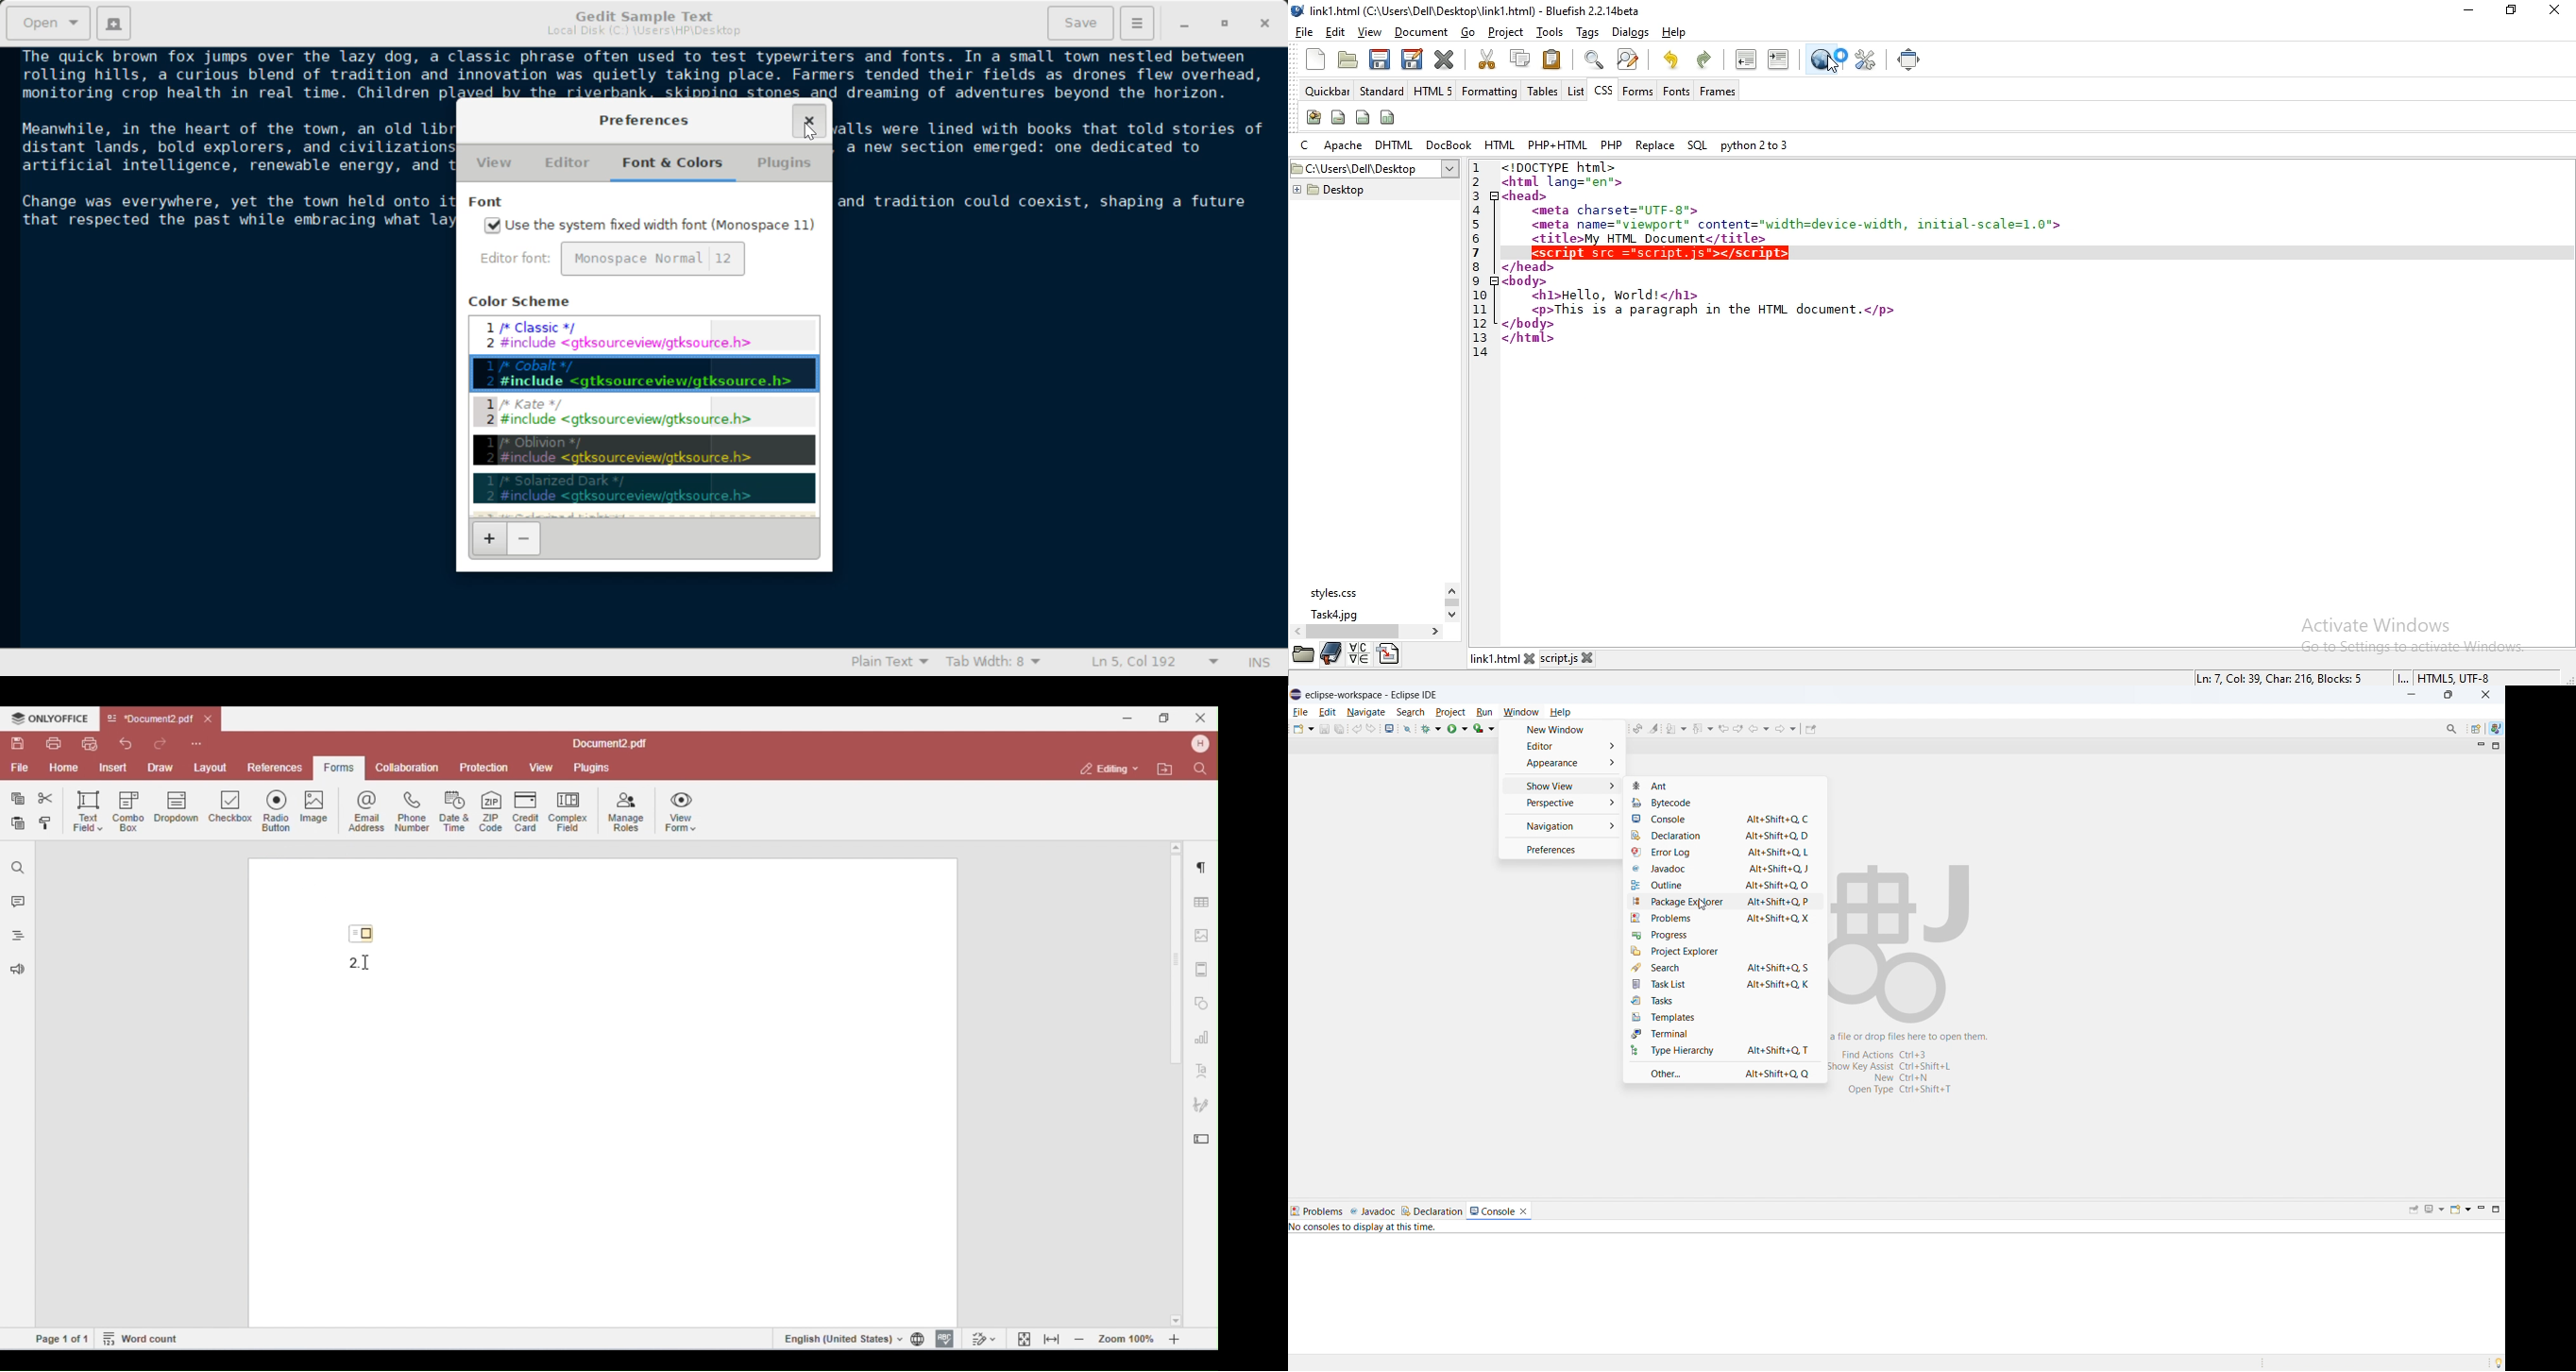  Describe the element at coordinates (1476, 239) in the screenshot. I see `6` at that location.